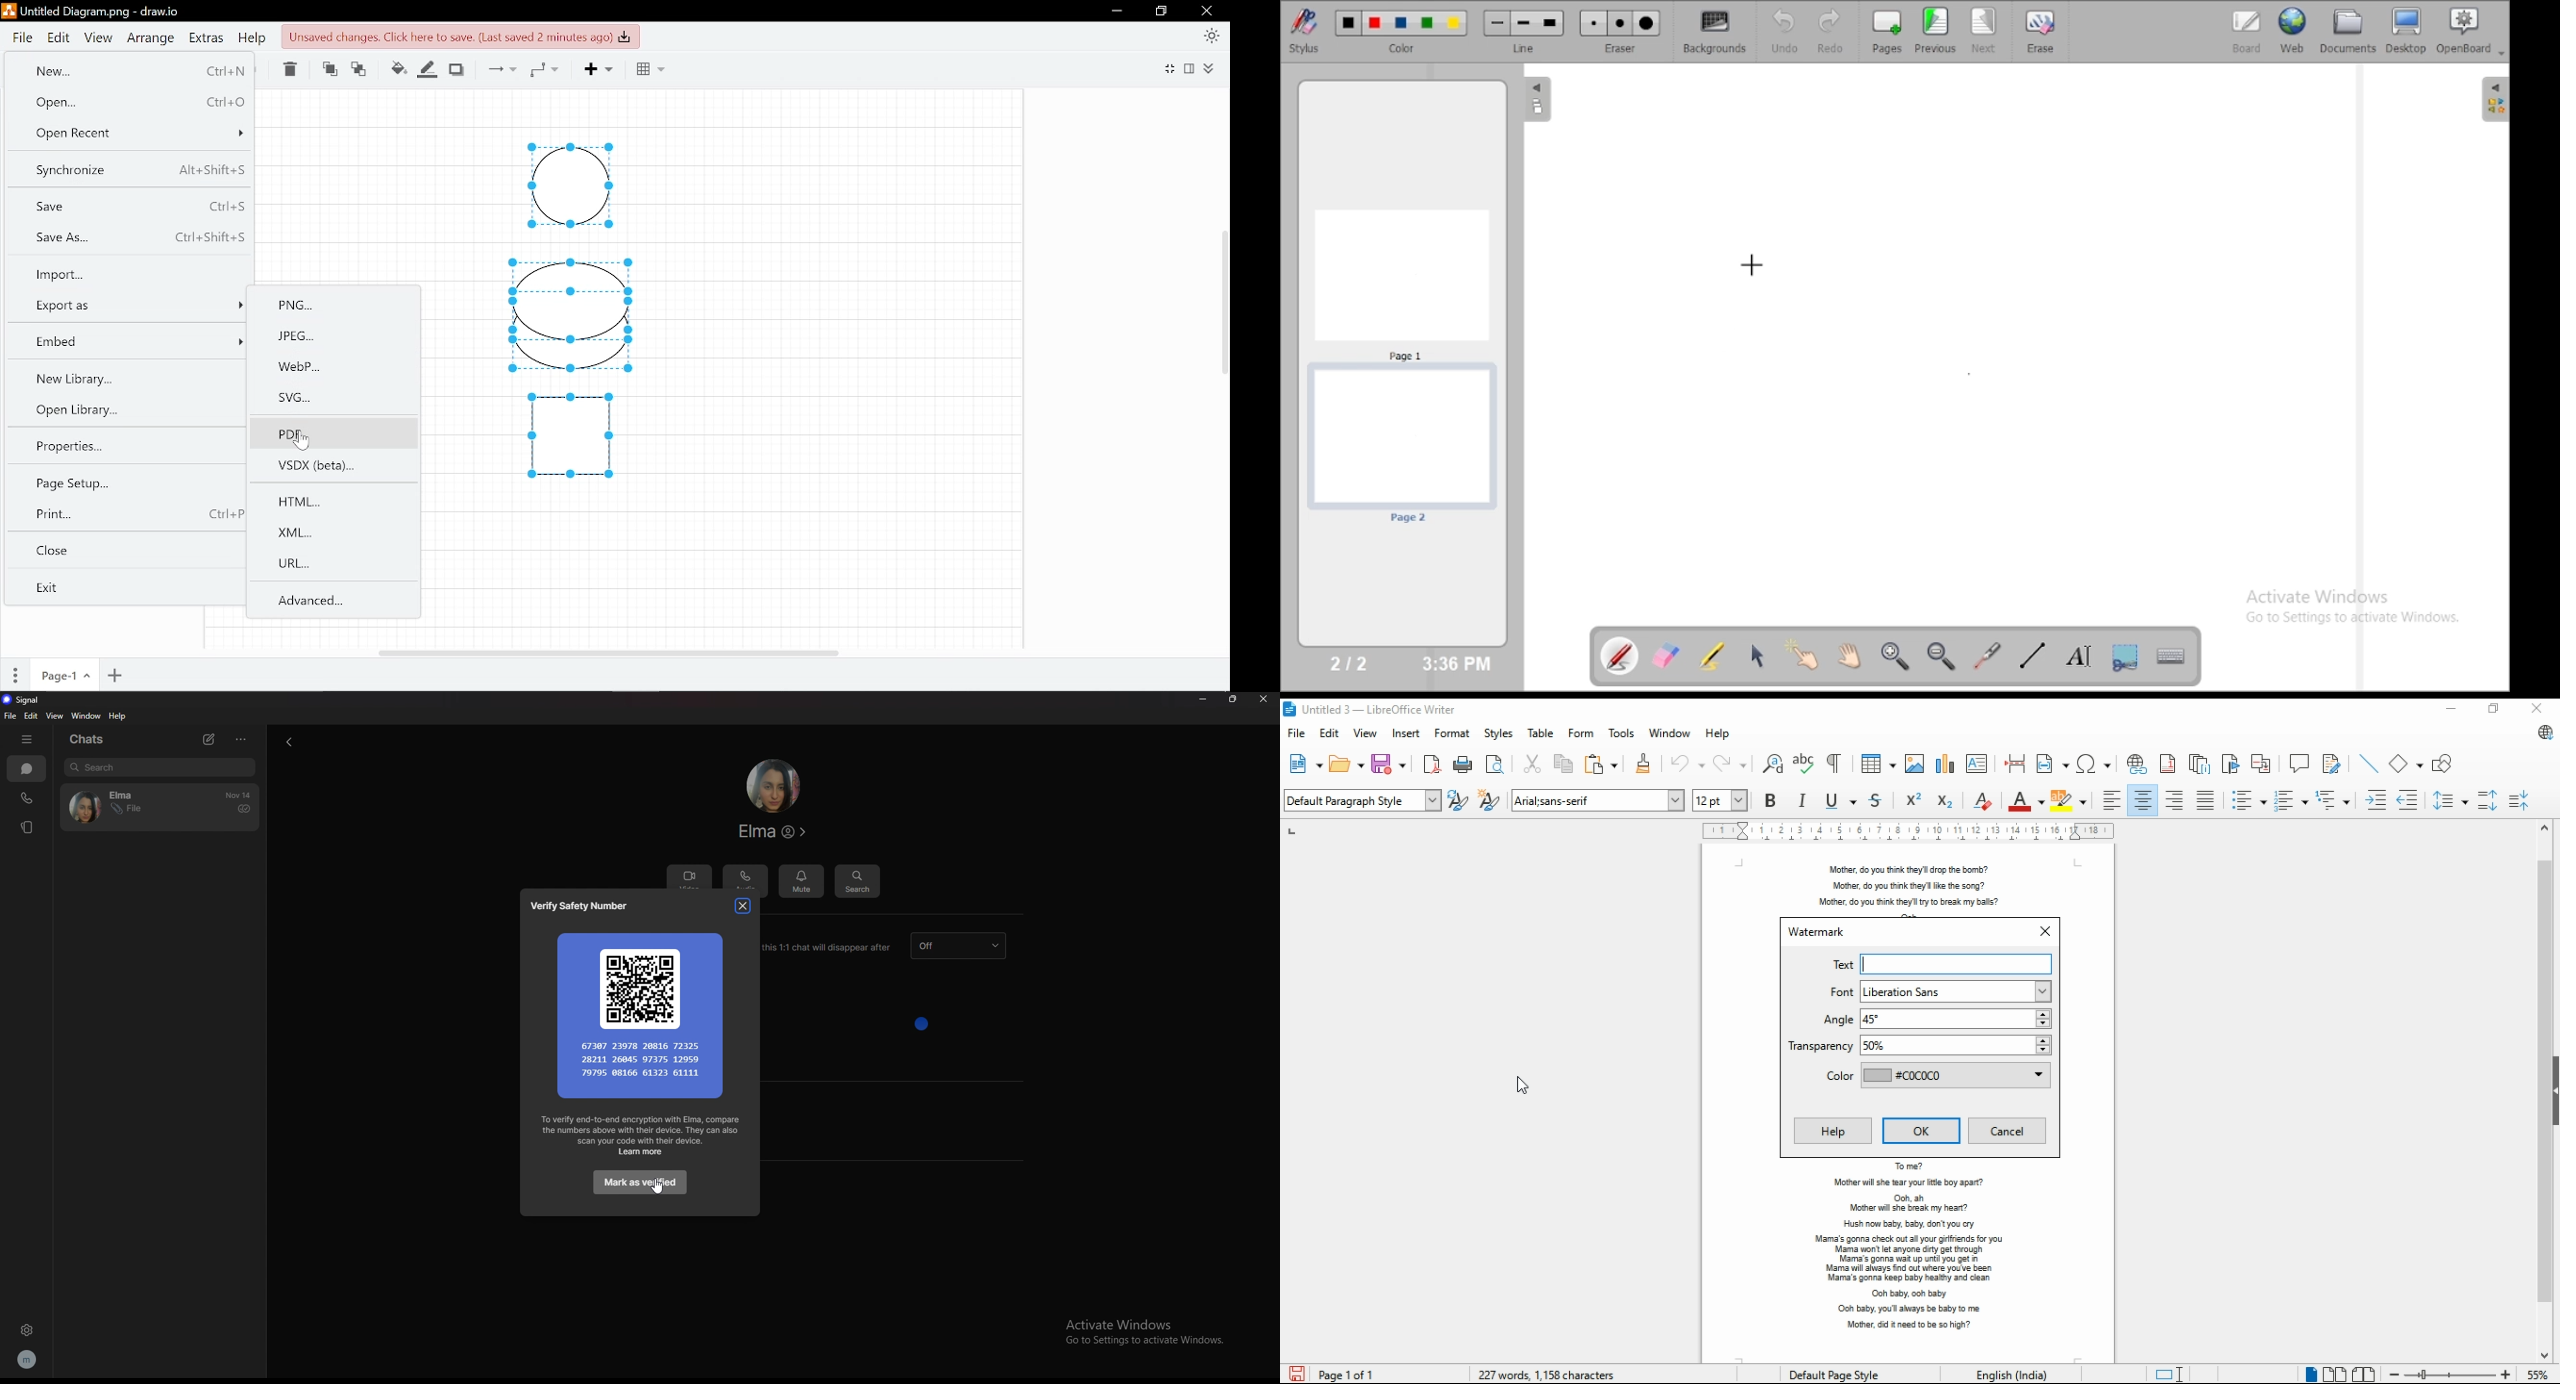 The image size is (2576, 1400). Describe the element at coordinates (136, 71) in the screenshot. I see `New` at that location.